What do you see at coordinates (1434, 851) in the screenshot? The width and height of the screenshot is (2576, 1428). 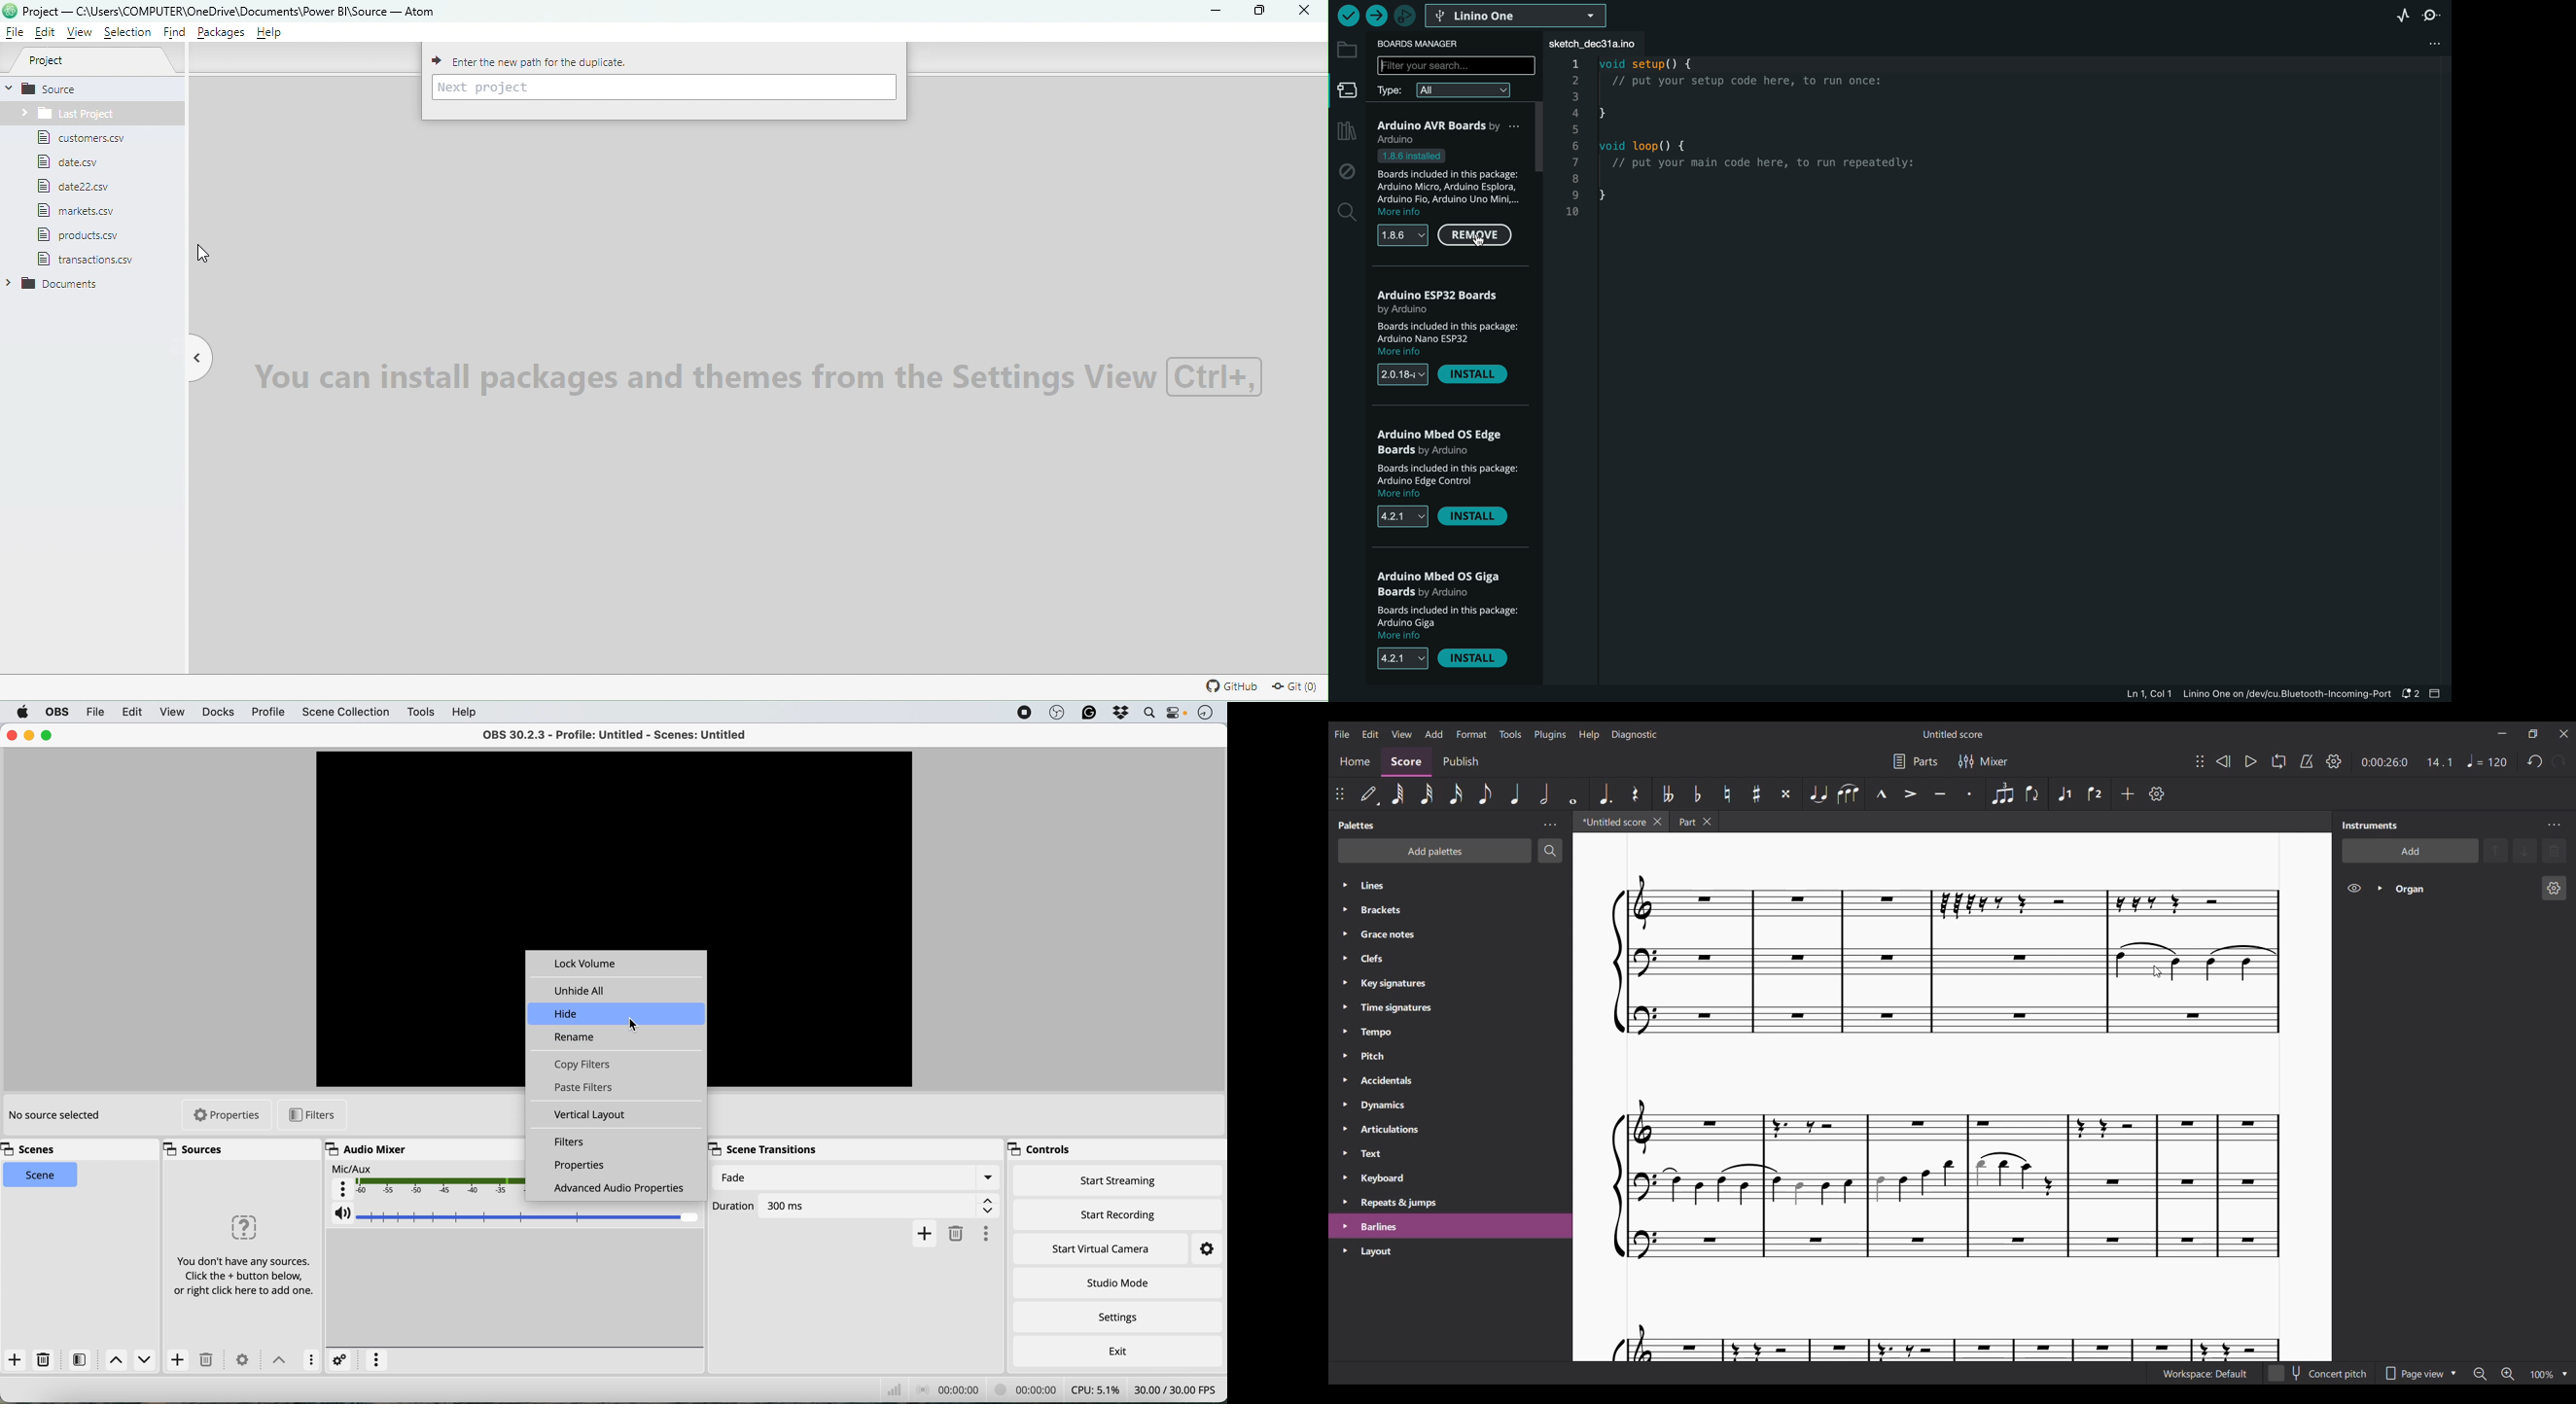 I see `Add palette` at bounding box center [1434, 851].